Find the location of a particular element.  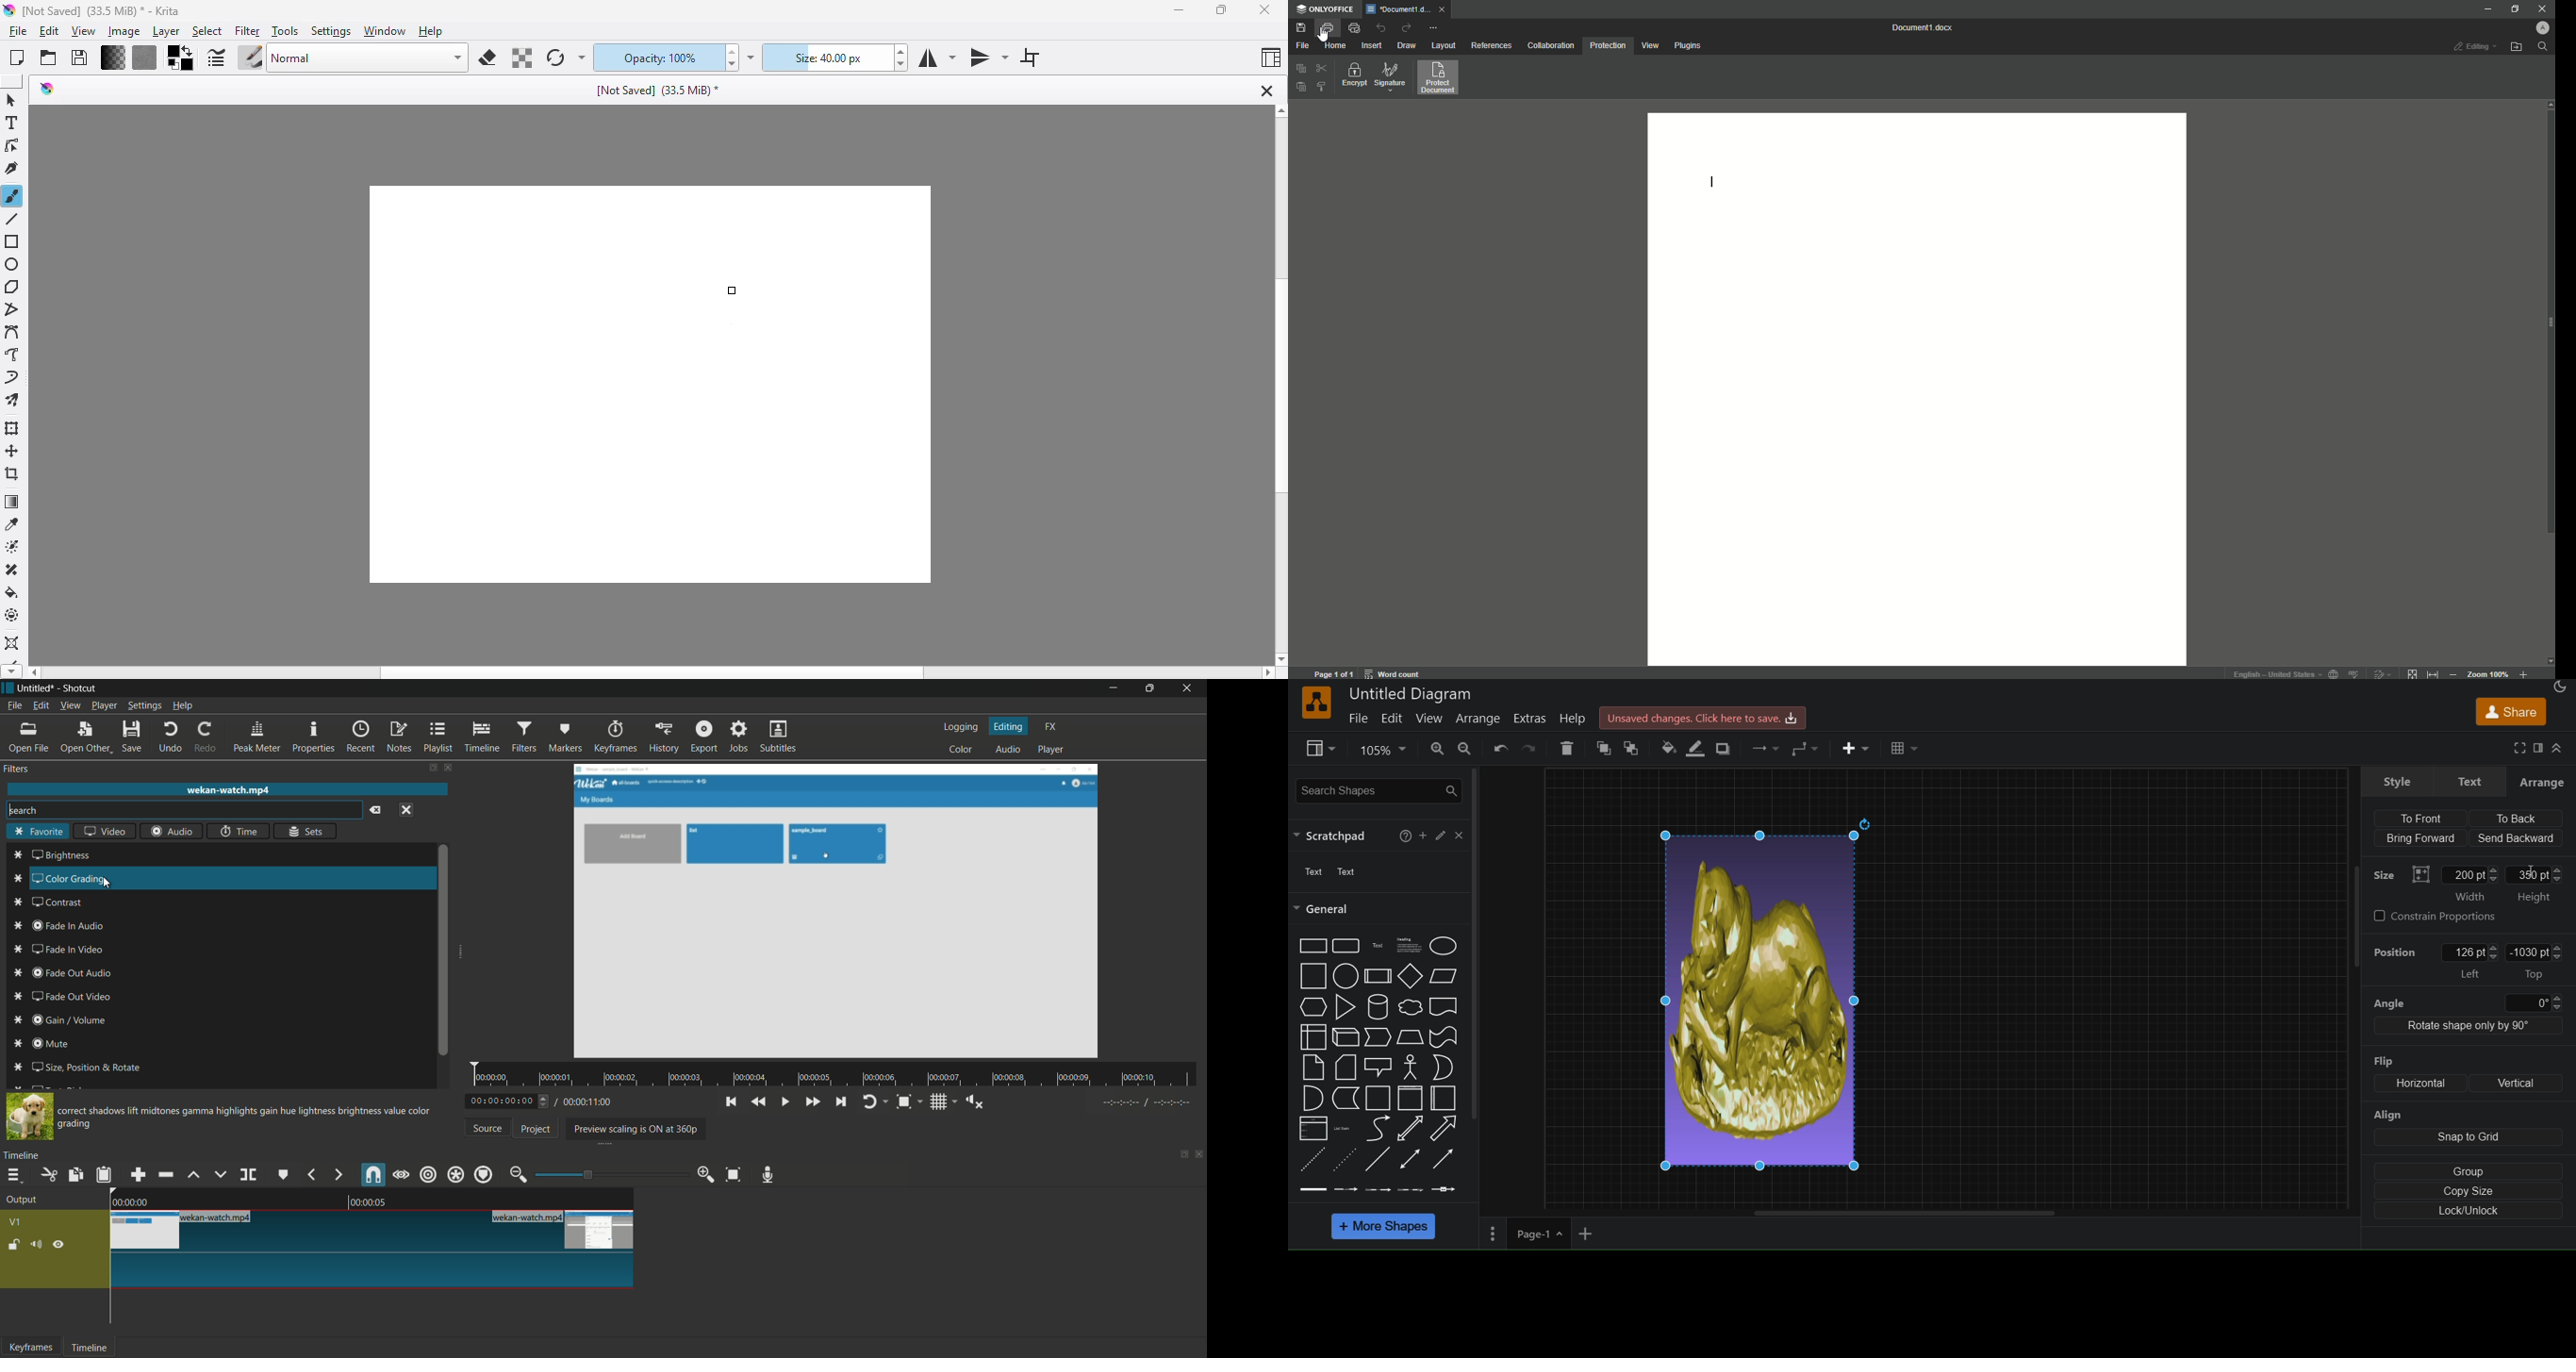

set document language is located at coordinates (2335, 673).